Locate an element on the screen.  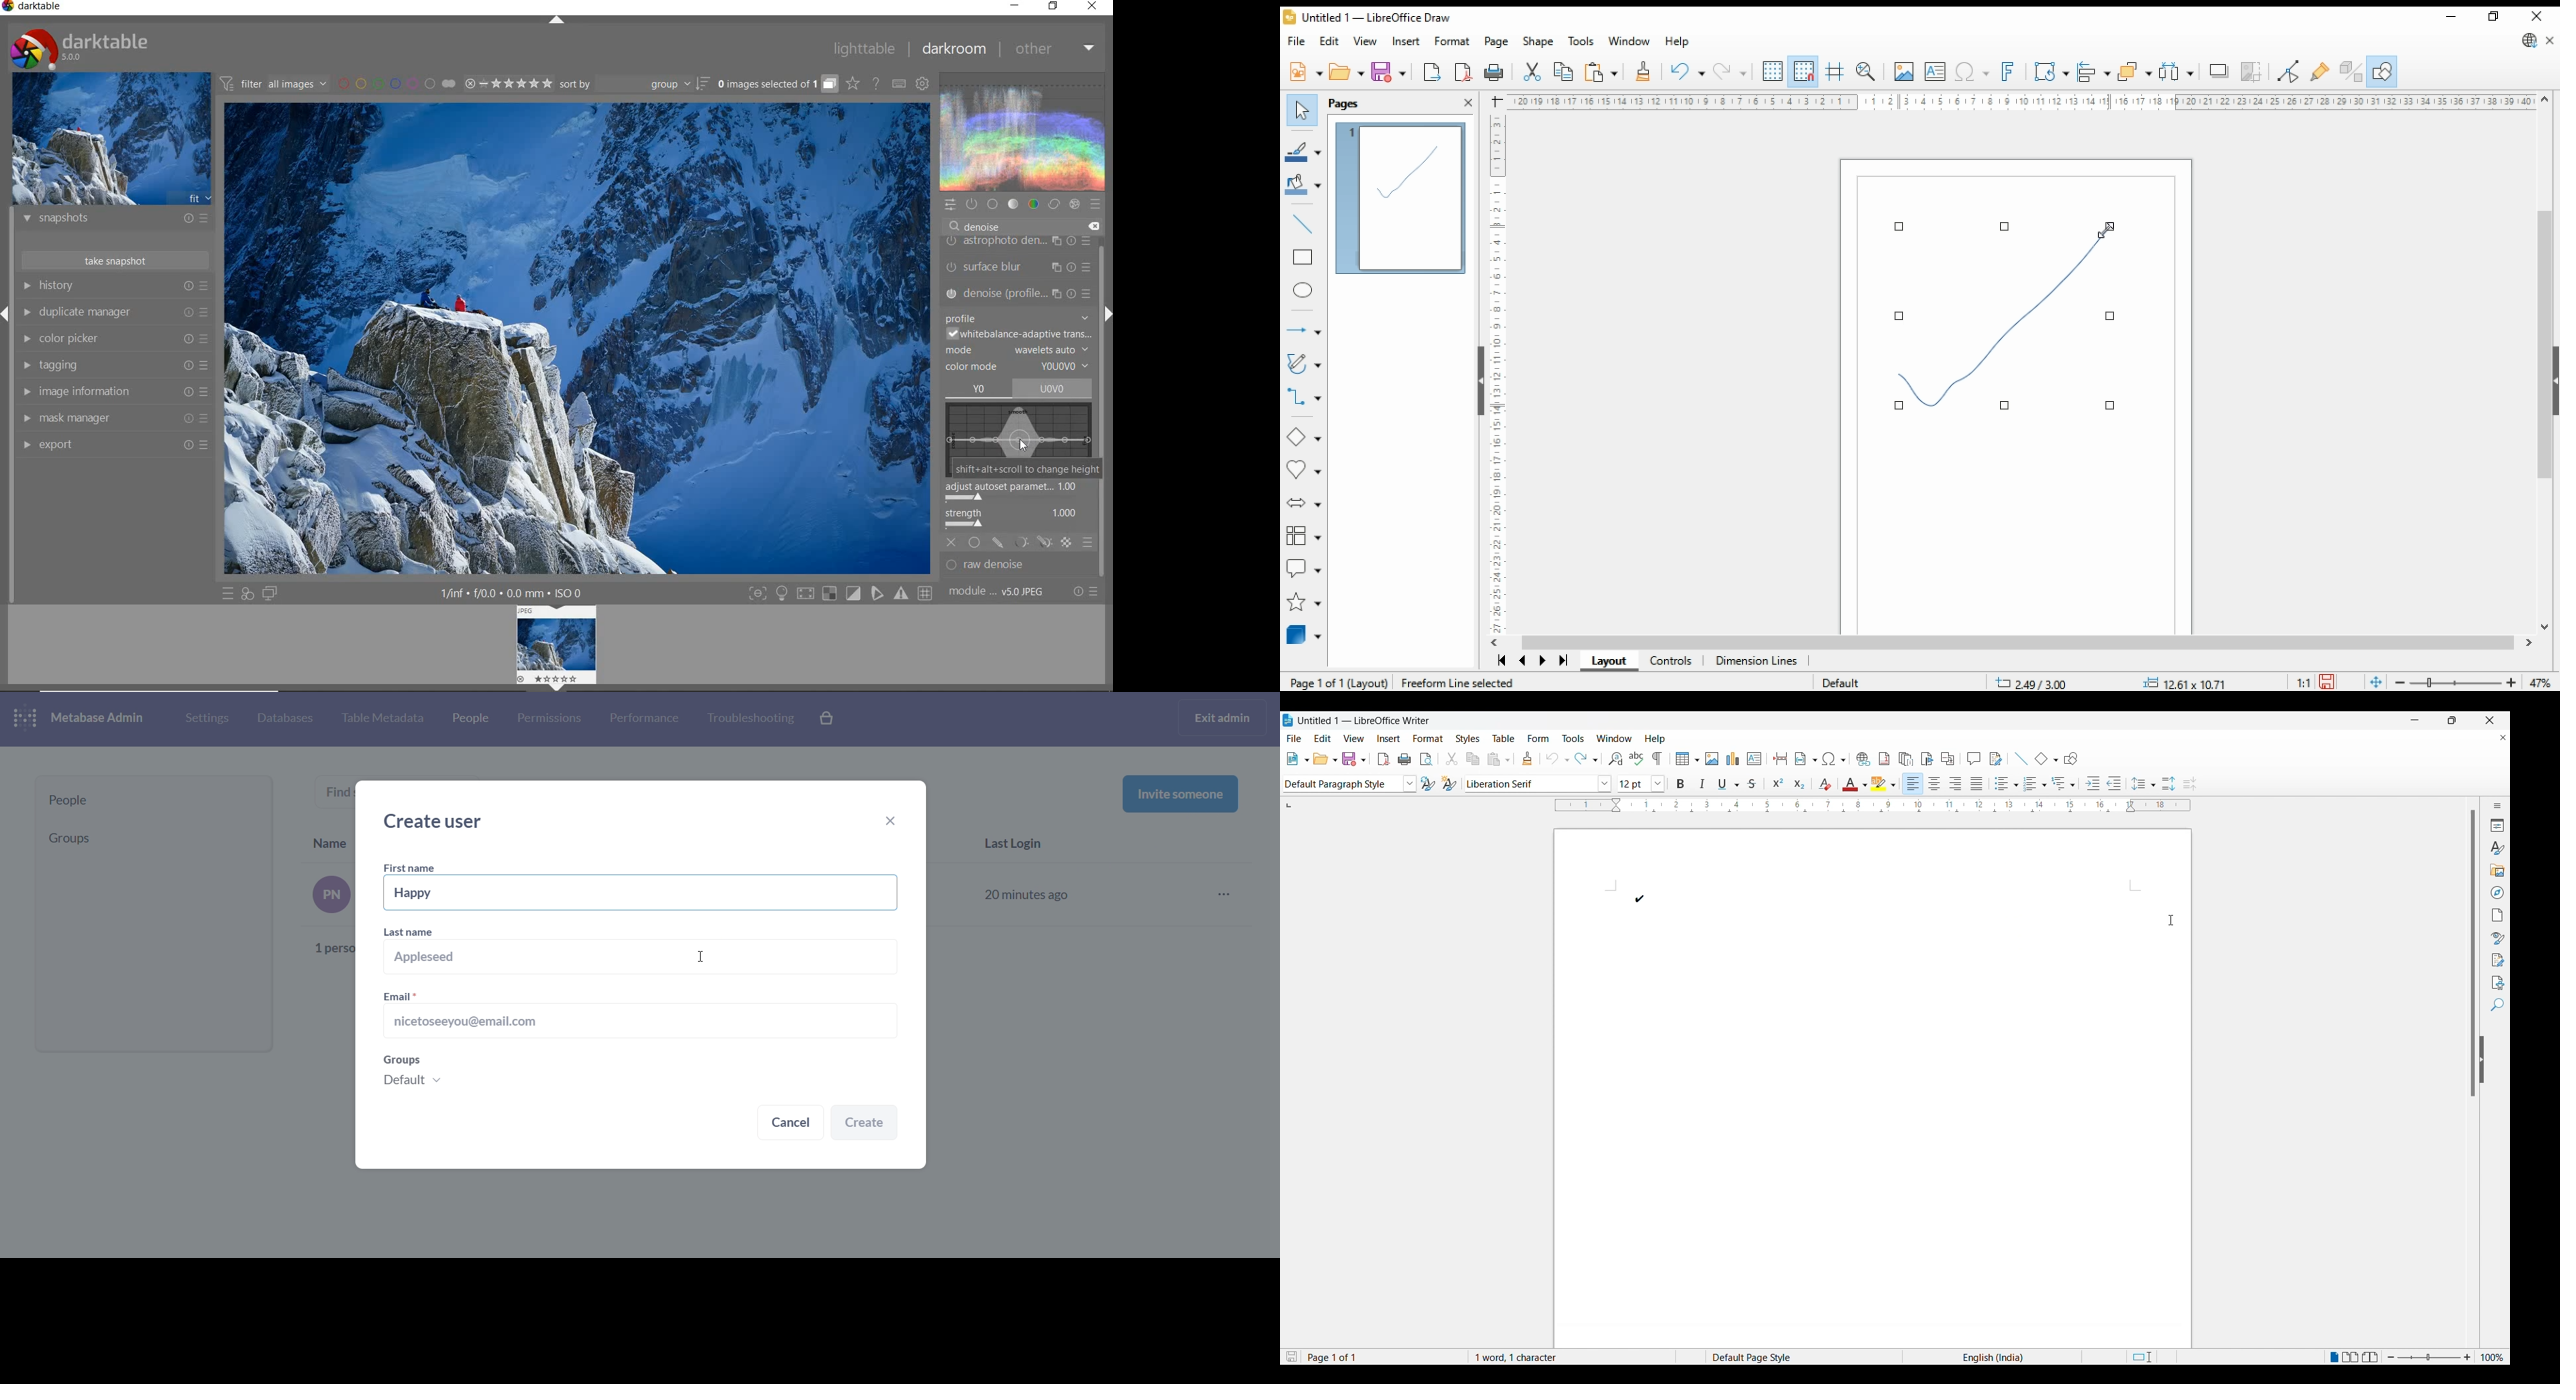
block arrows is located at coordinates (1303, 503).